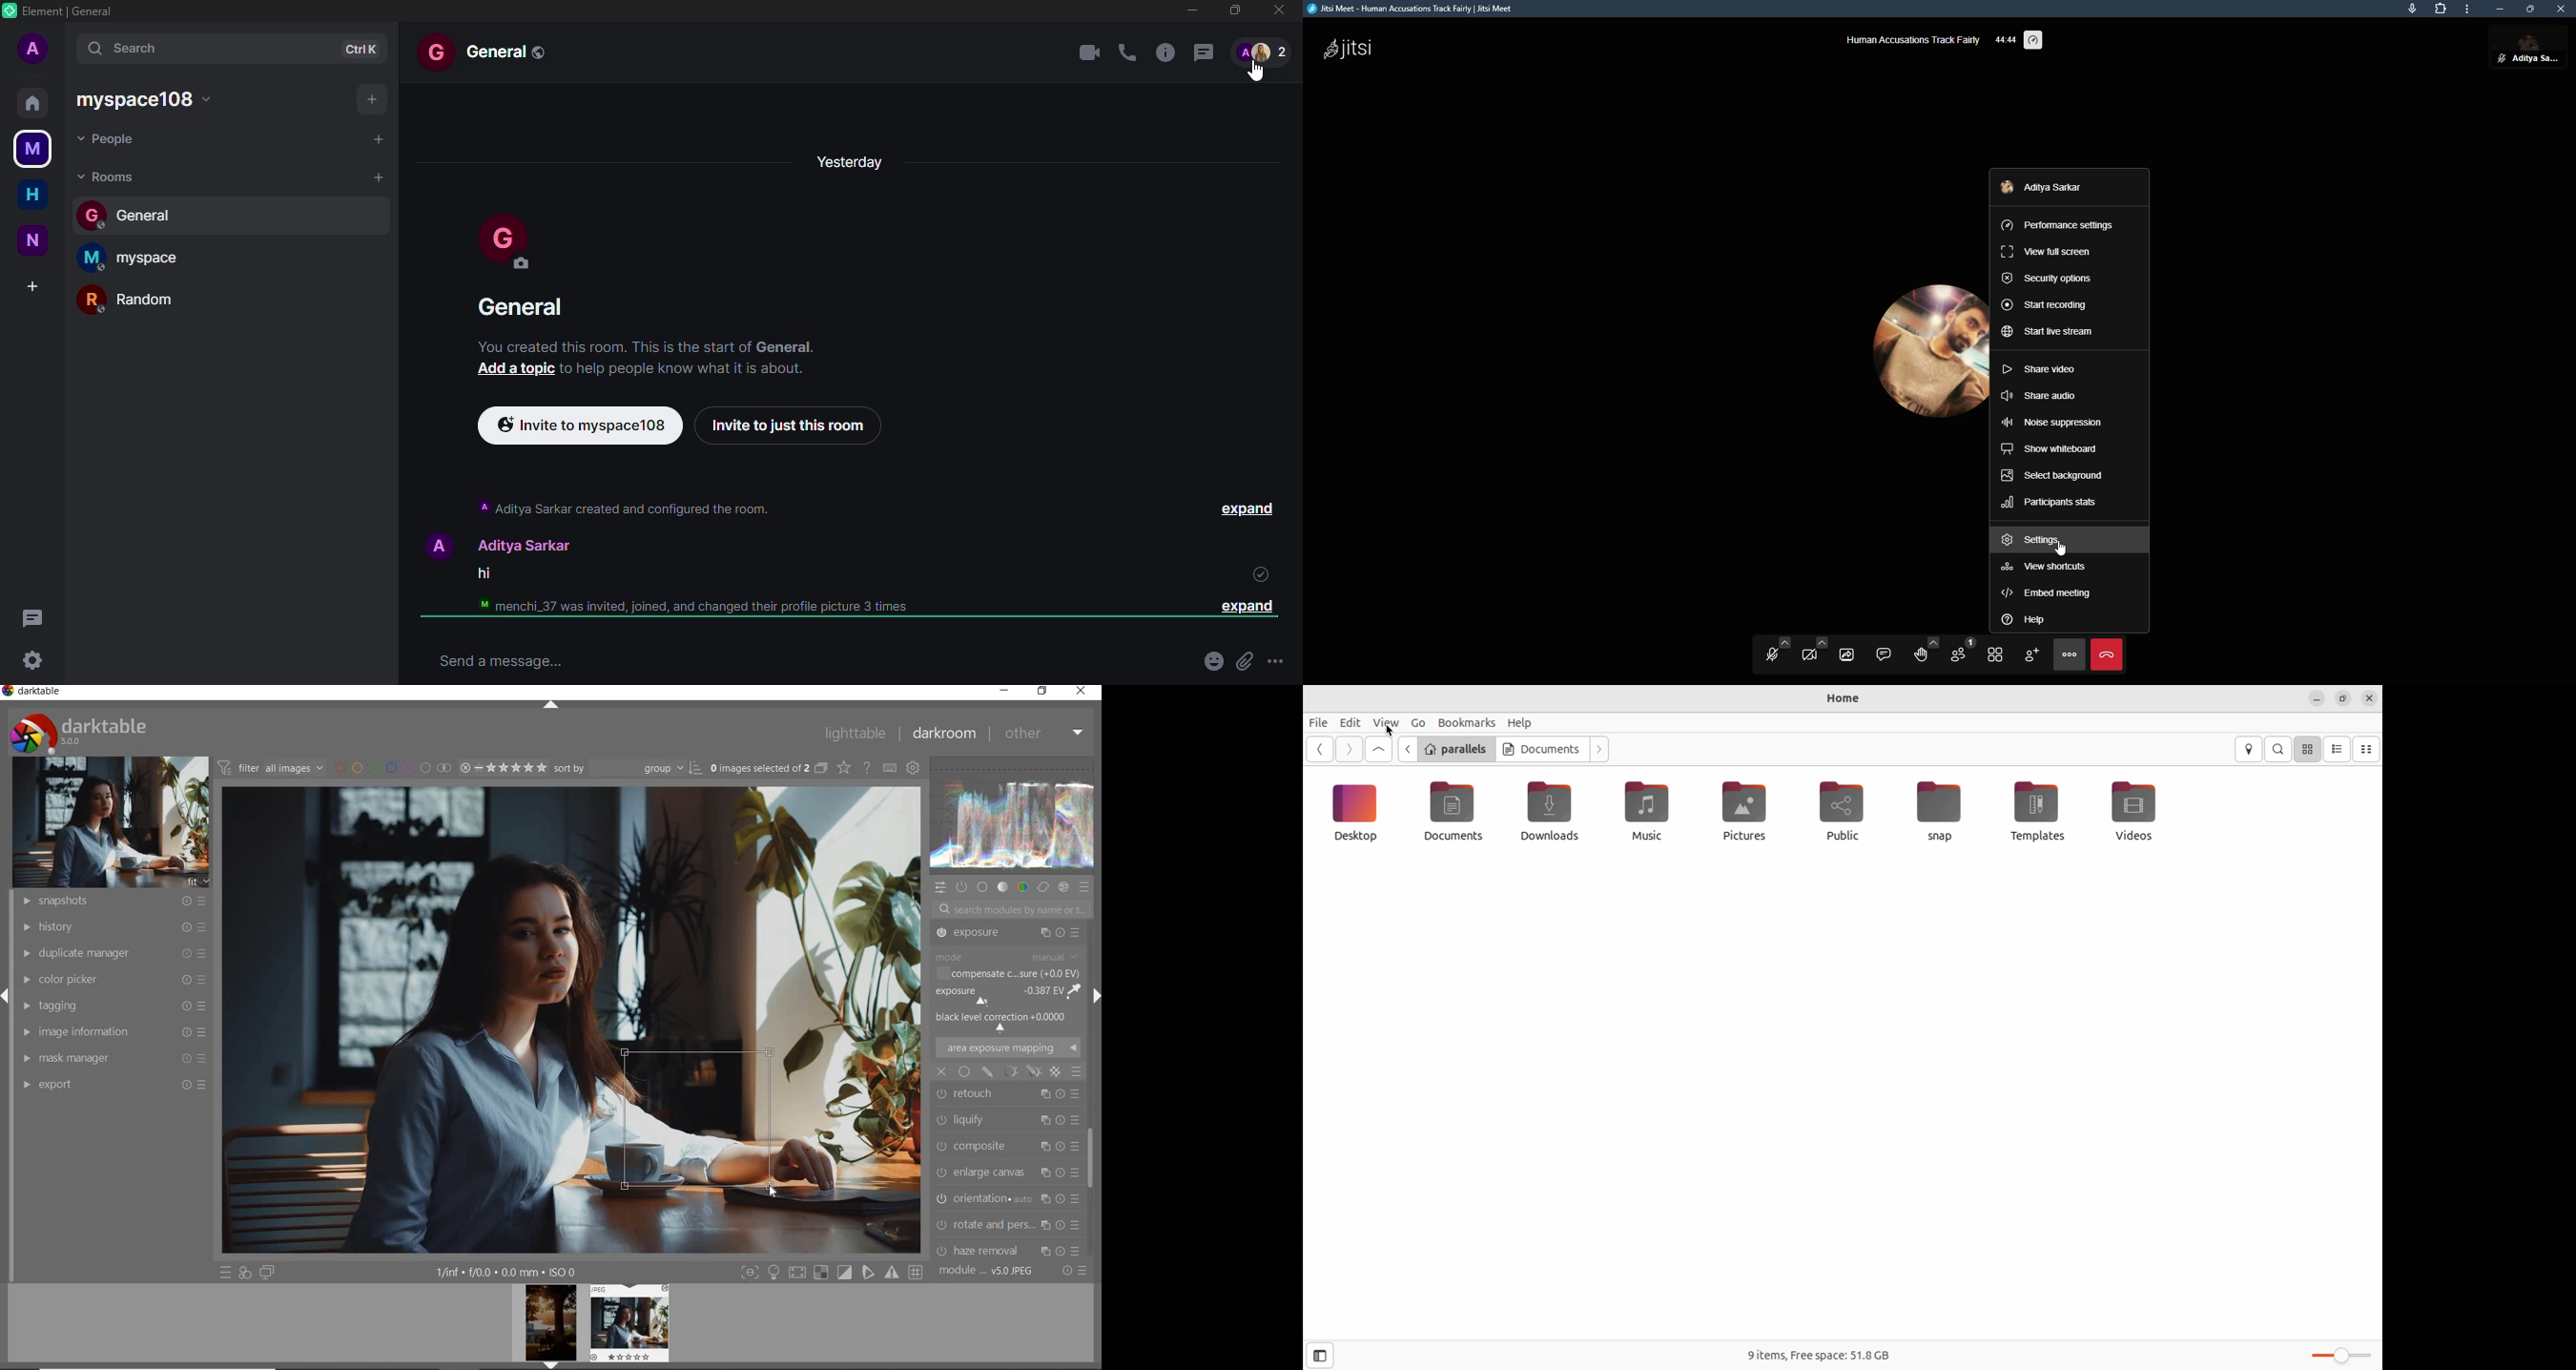 The width and height of the screenshot is (2576, 1372). What do you see at coordinates (492, 544) in the screenshot?
I see `aditya sarkar` at bounding box center [492, 544].